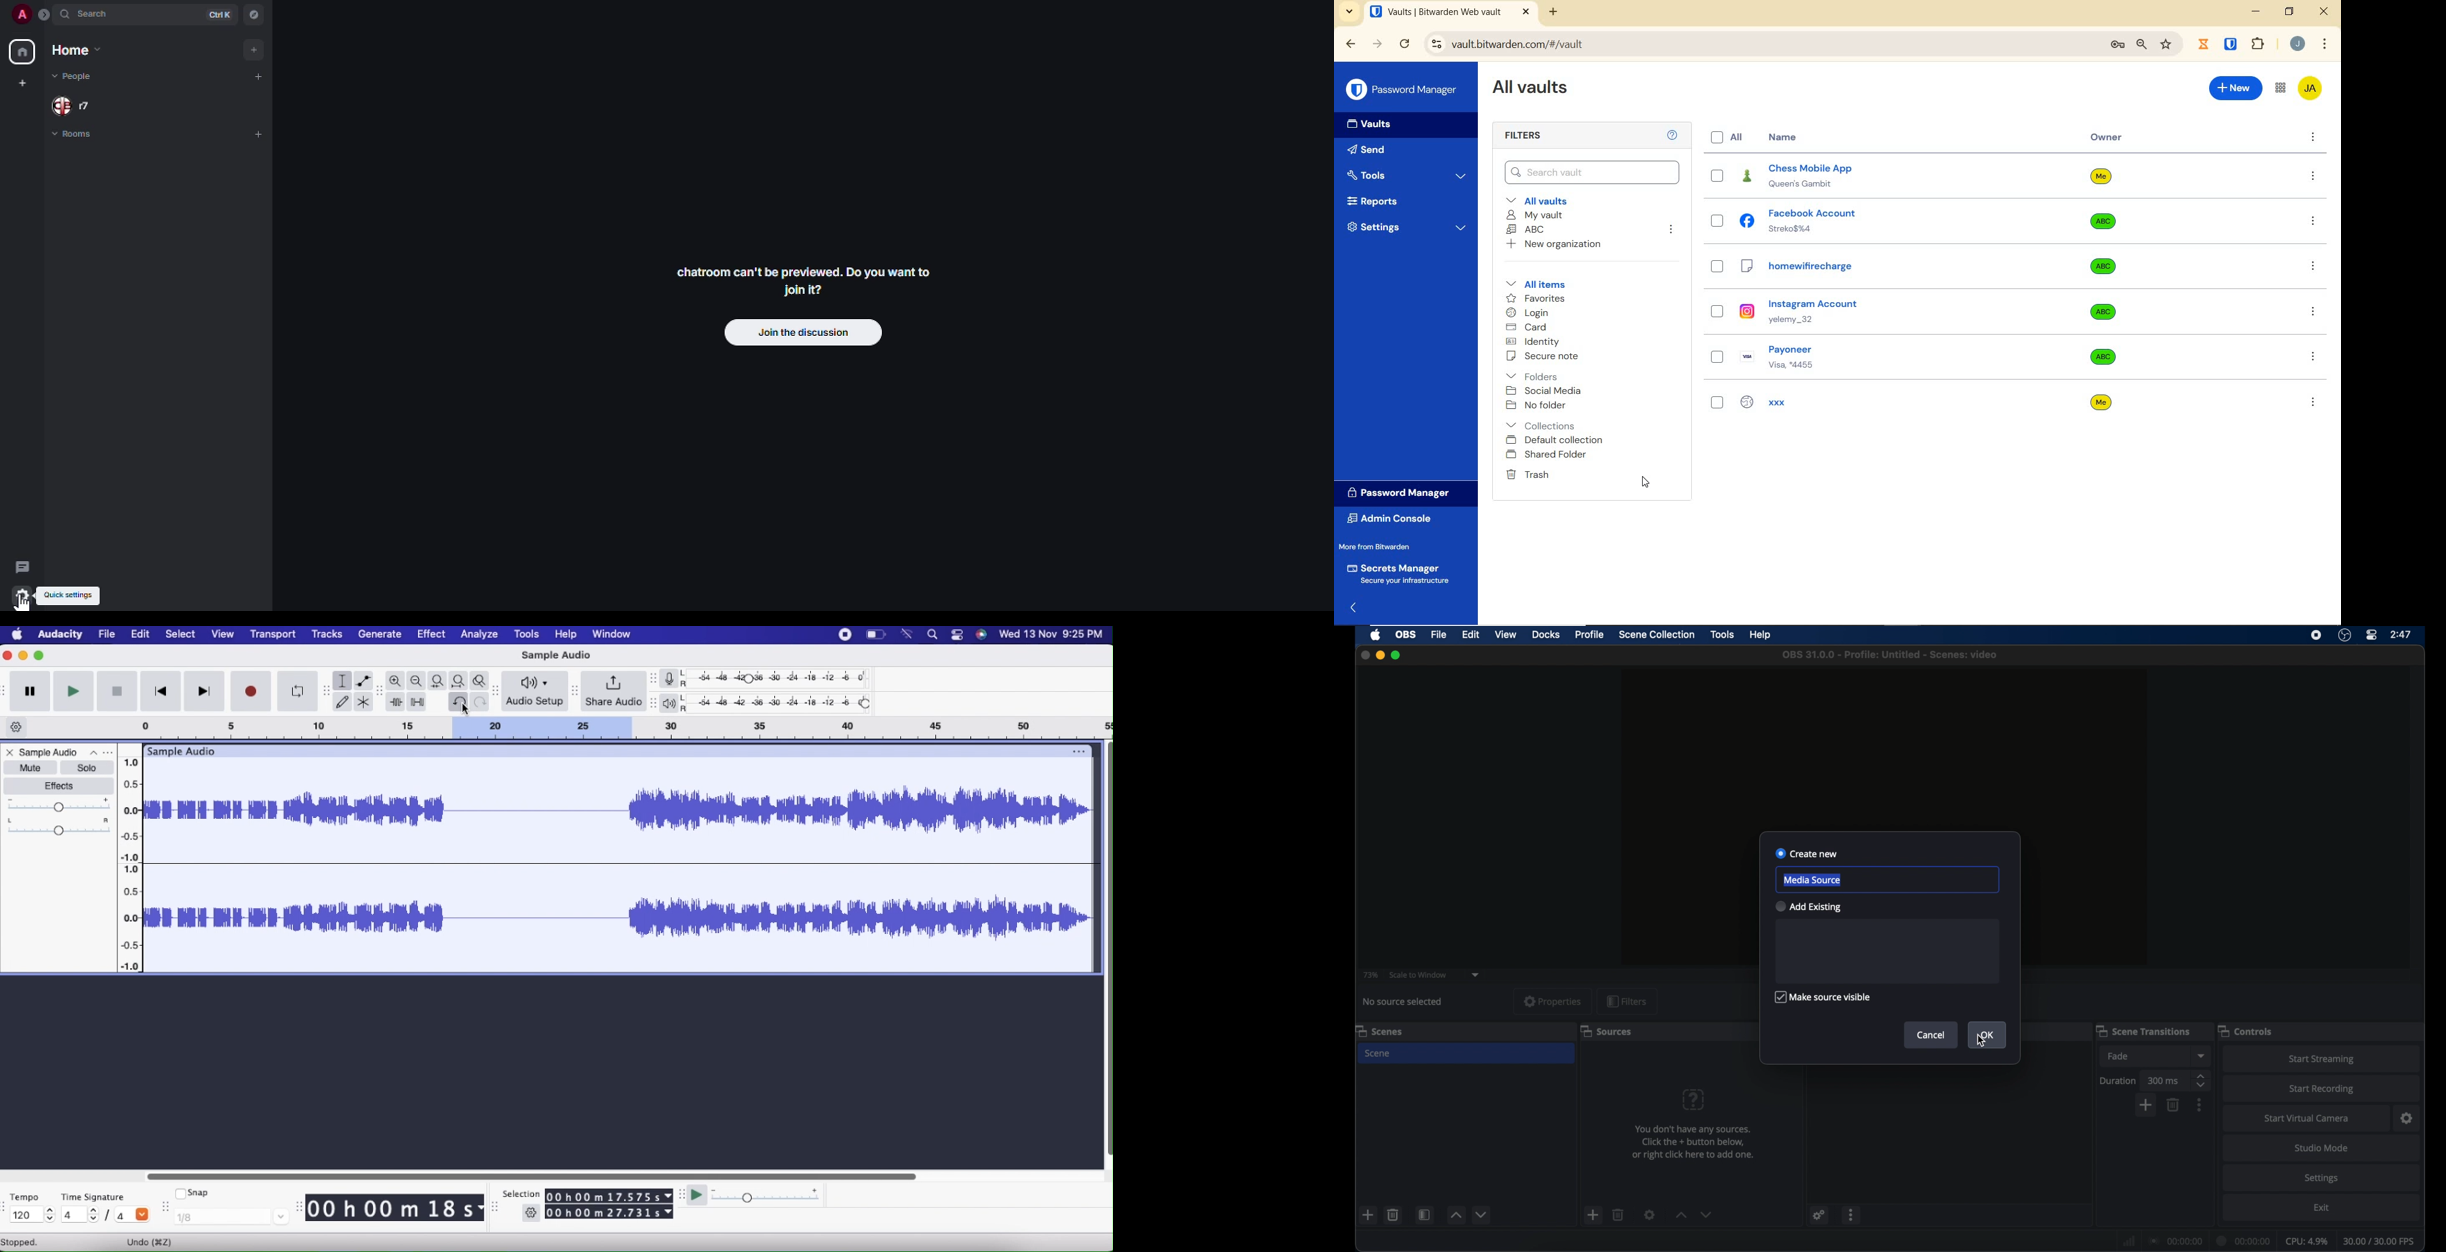 This screenshot has height=1260, width=2464. Describe the element at coordinates (1809, 907) in the screenshot. I see `add existing` at that location.